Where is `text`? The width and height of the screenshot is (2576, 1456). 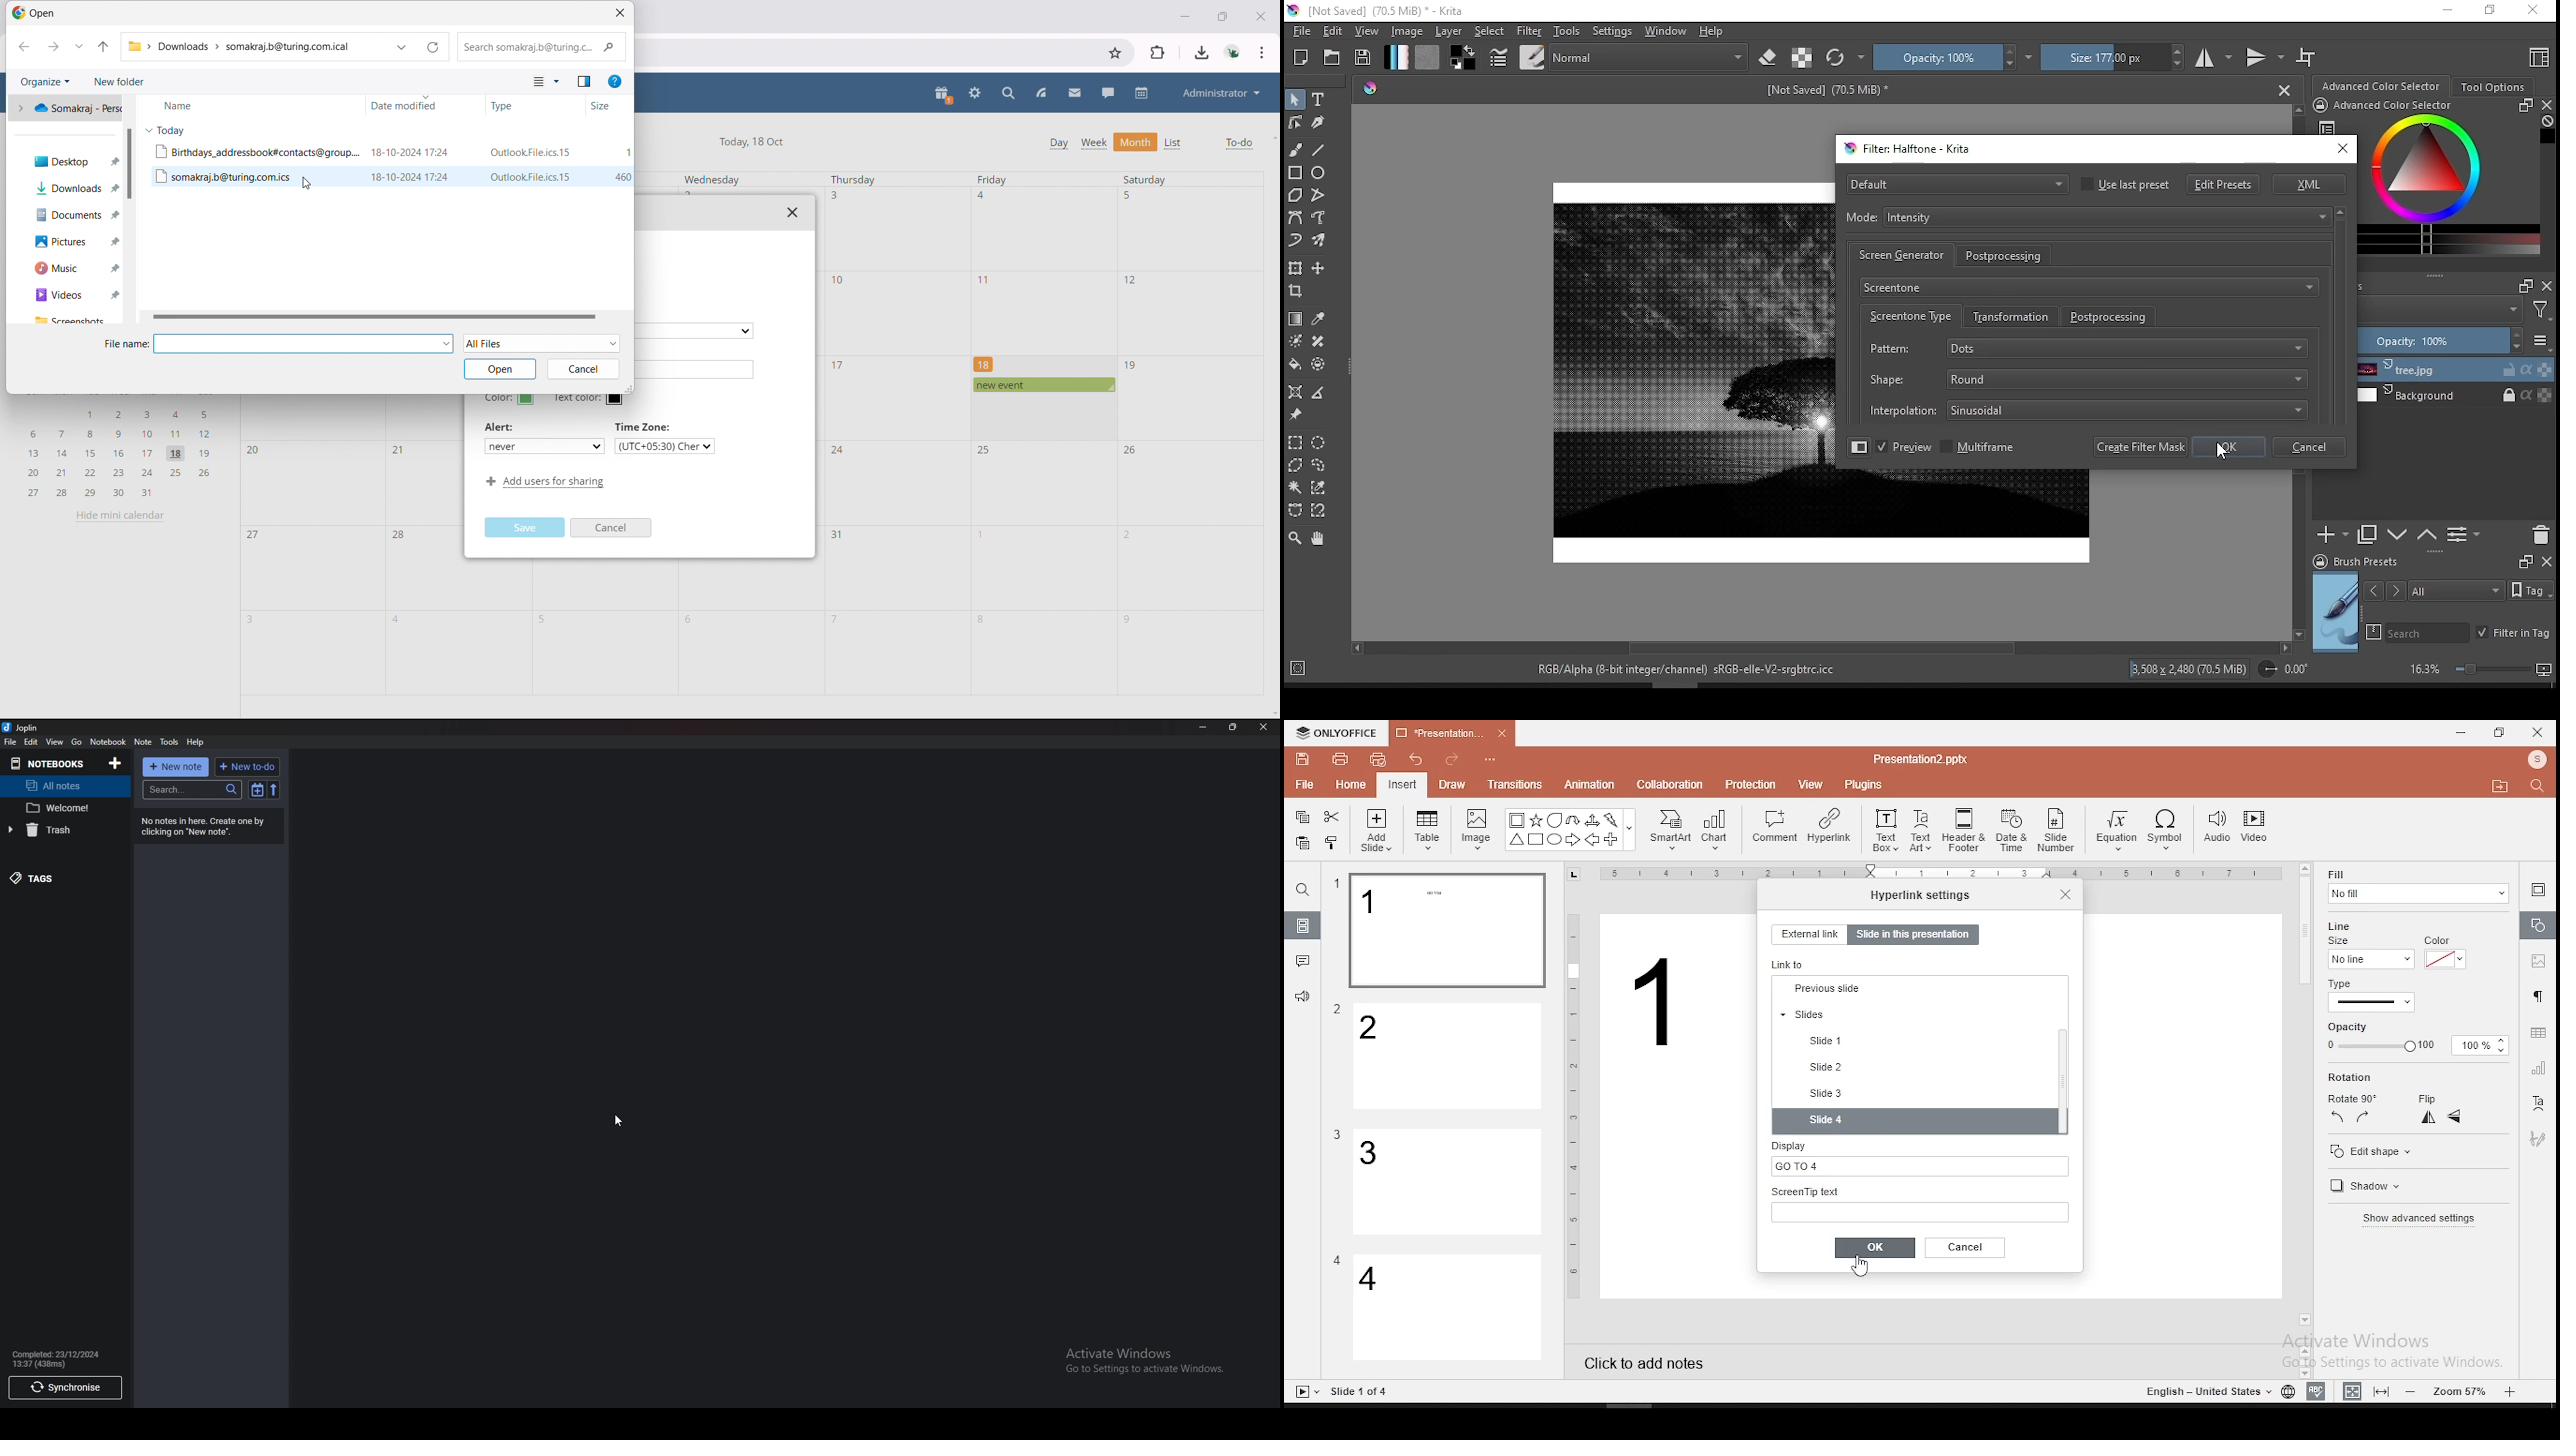
text is located at coordinates (1680, 670).